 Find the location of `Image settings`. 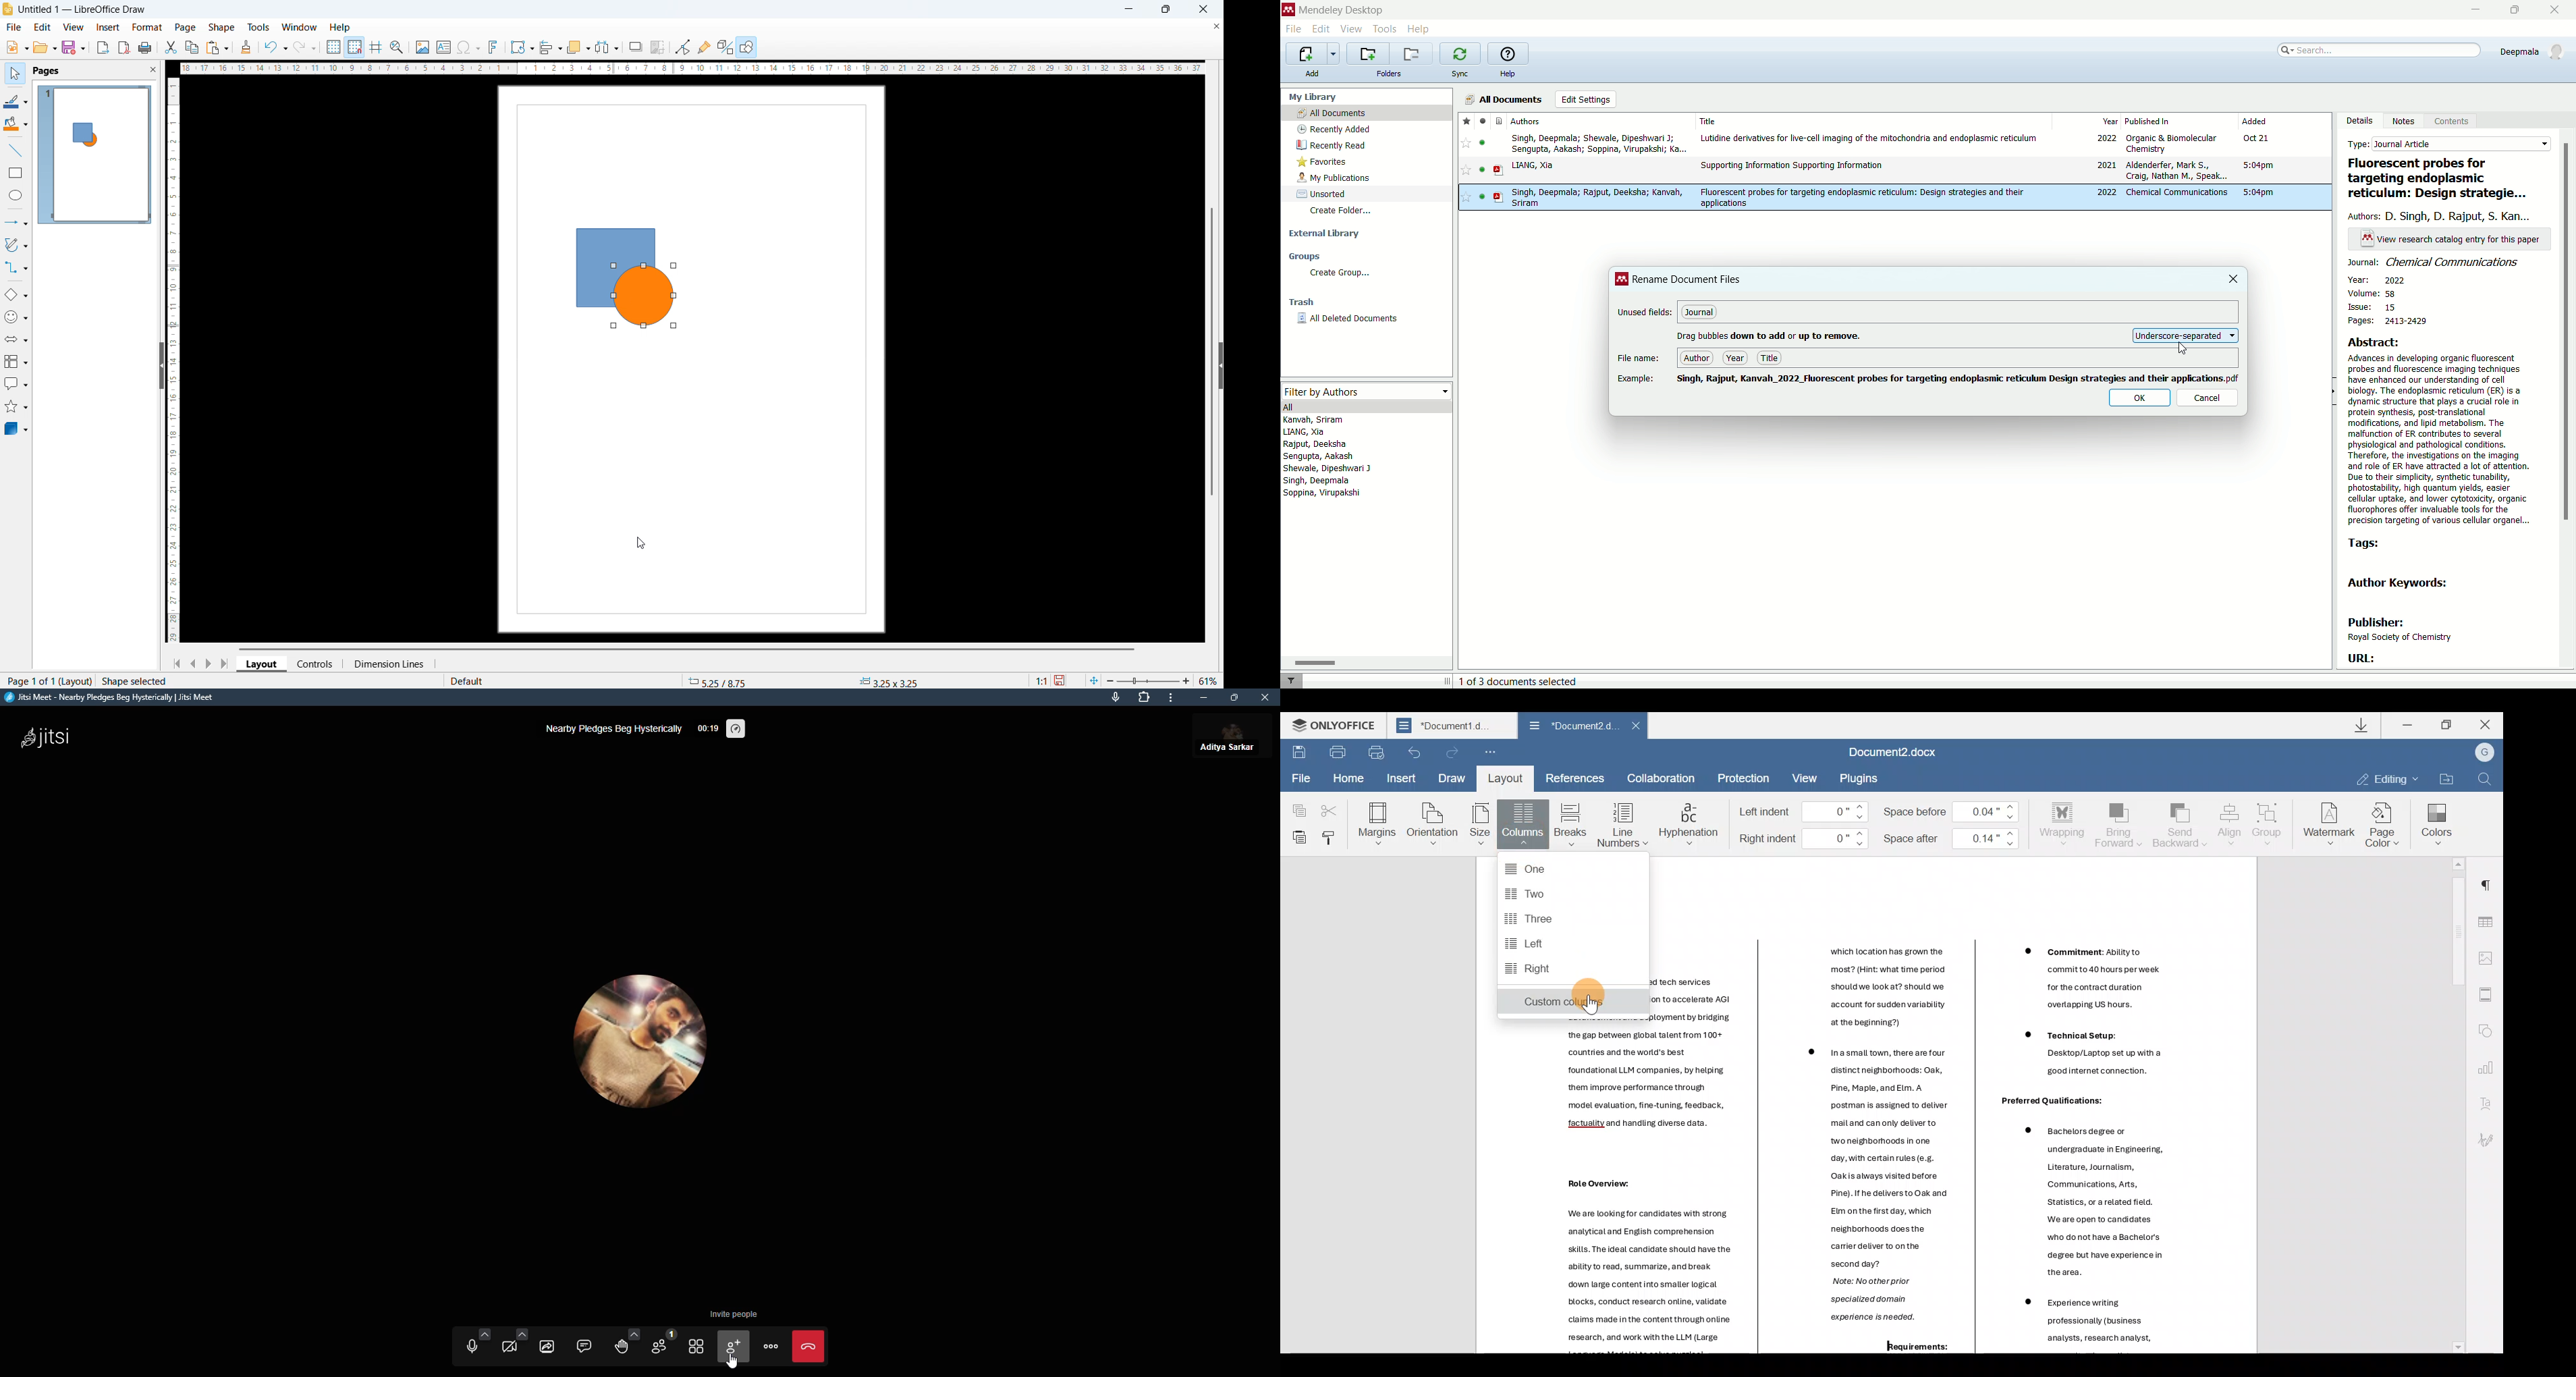

Image settings is located at coordinates (2489, 957).